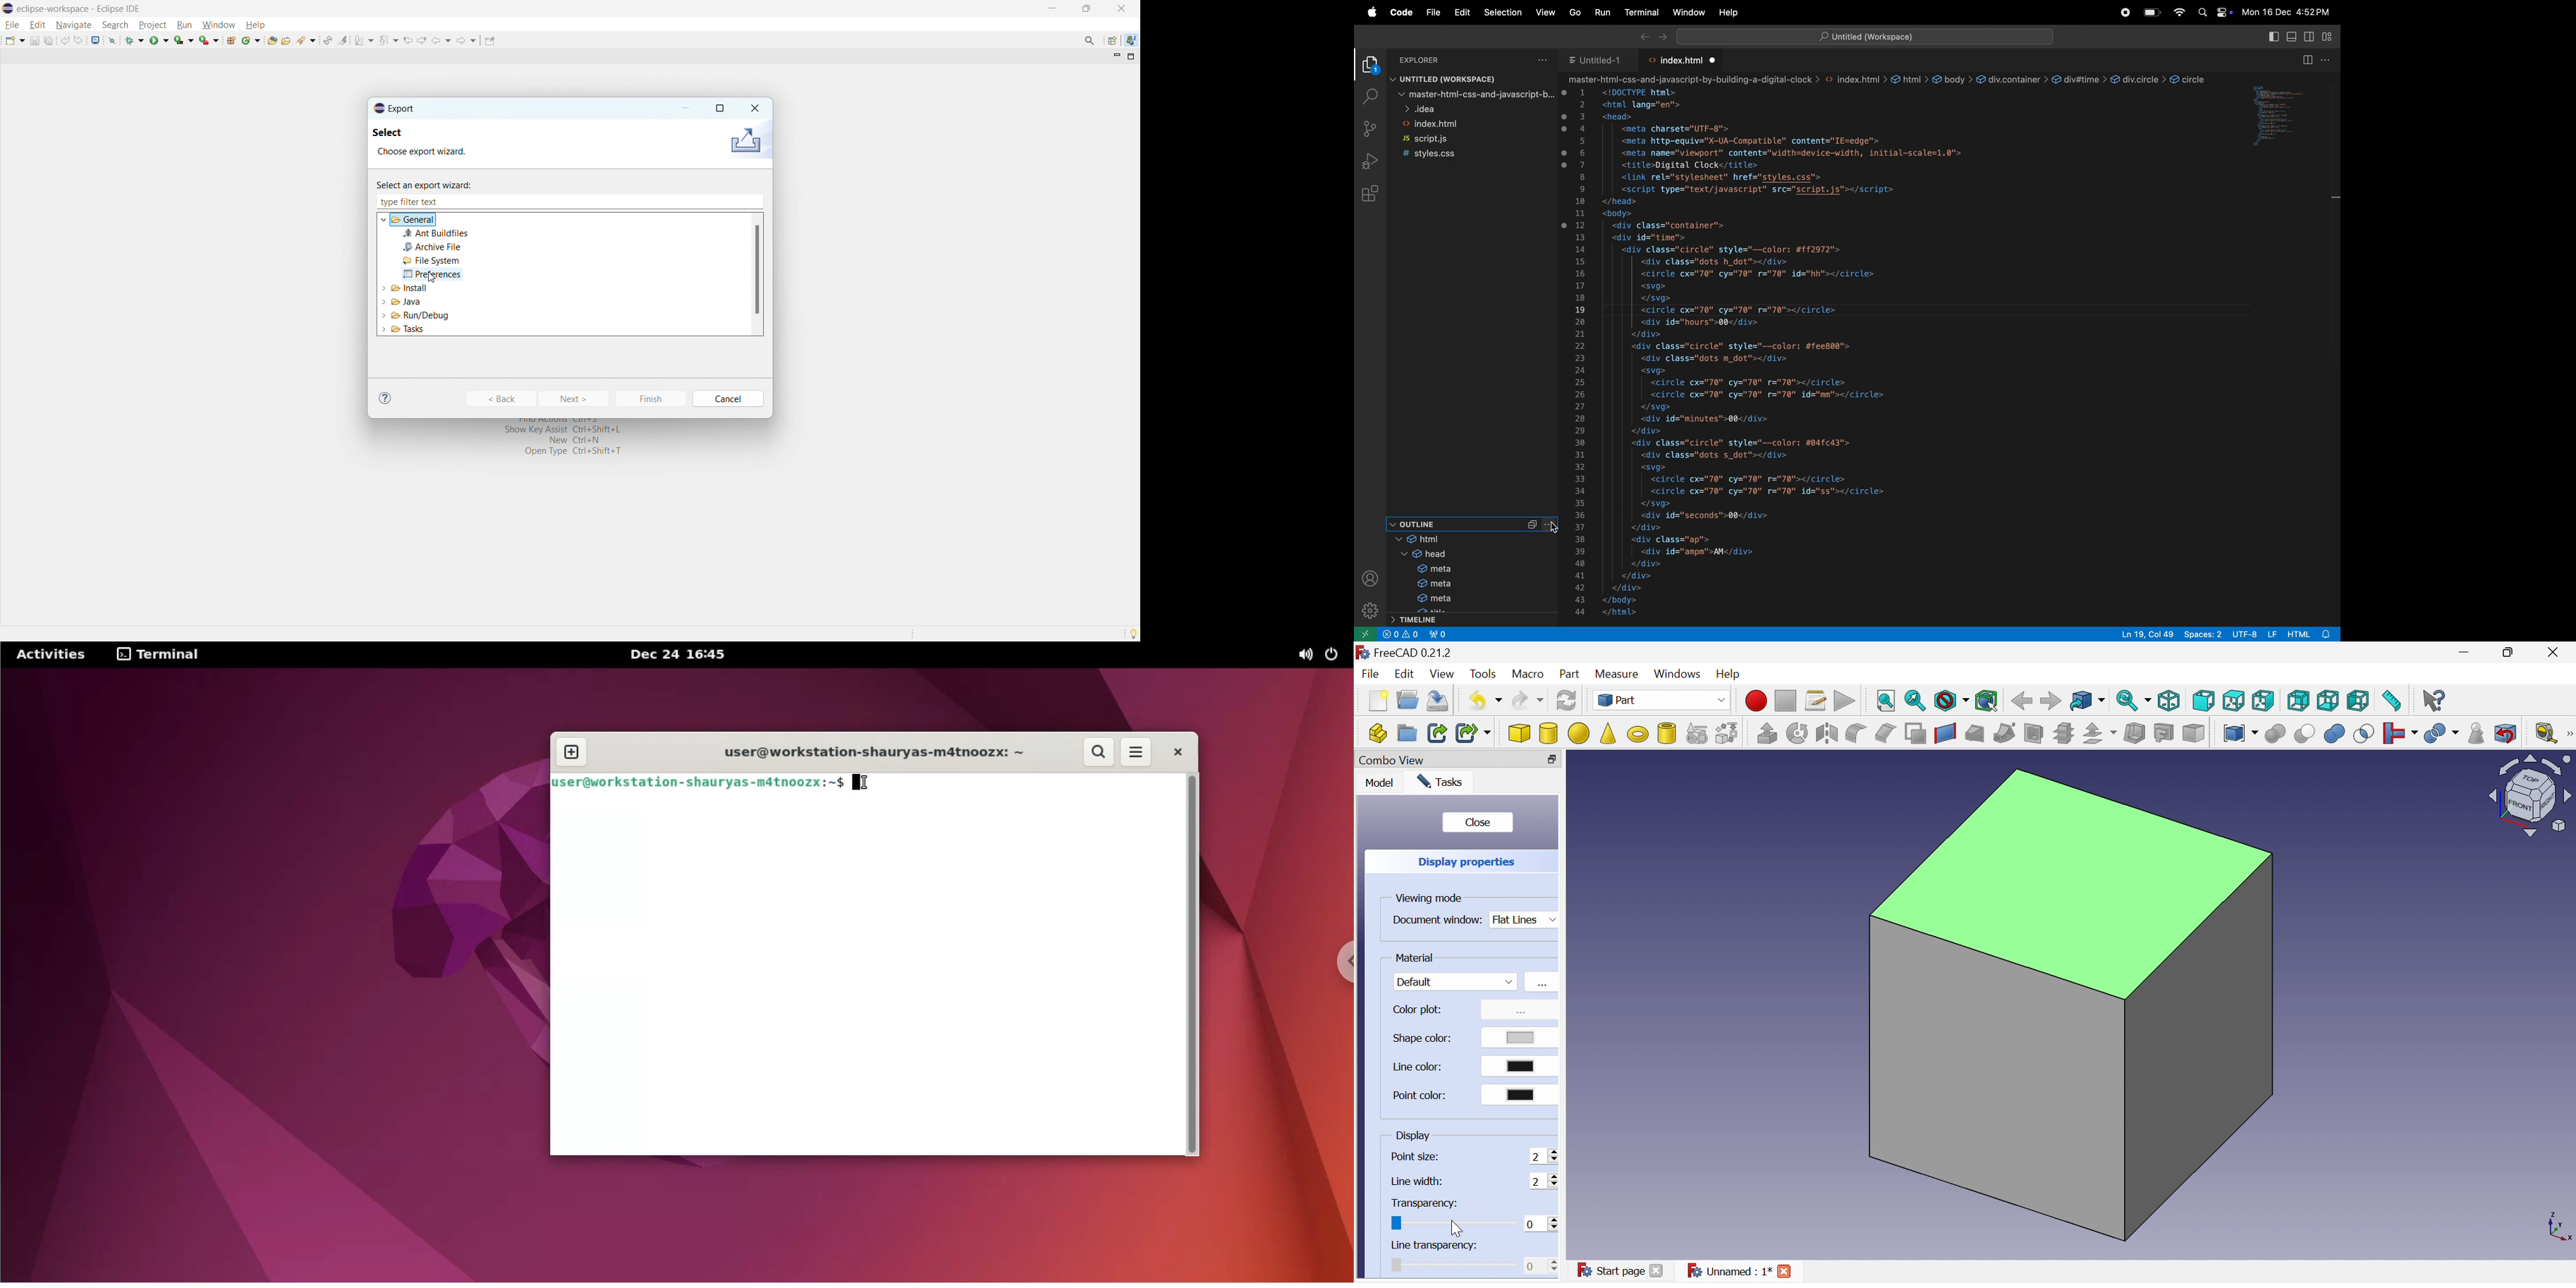  I want to click on Start page, so click(1610, 1271).